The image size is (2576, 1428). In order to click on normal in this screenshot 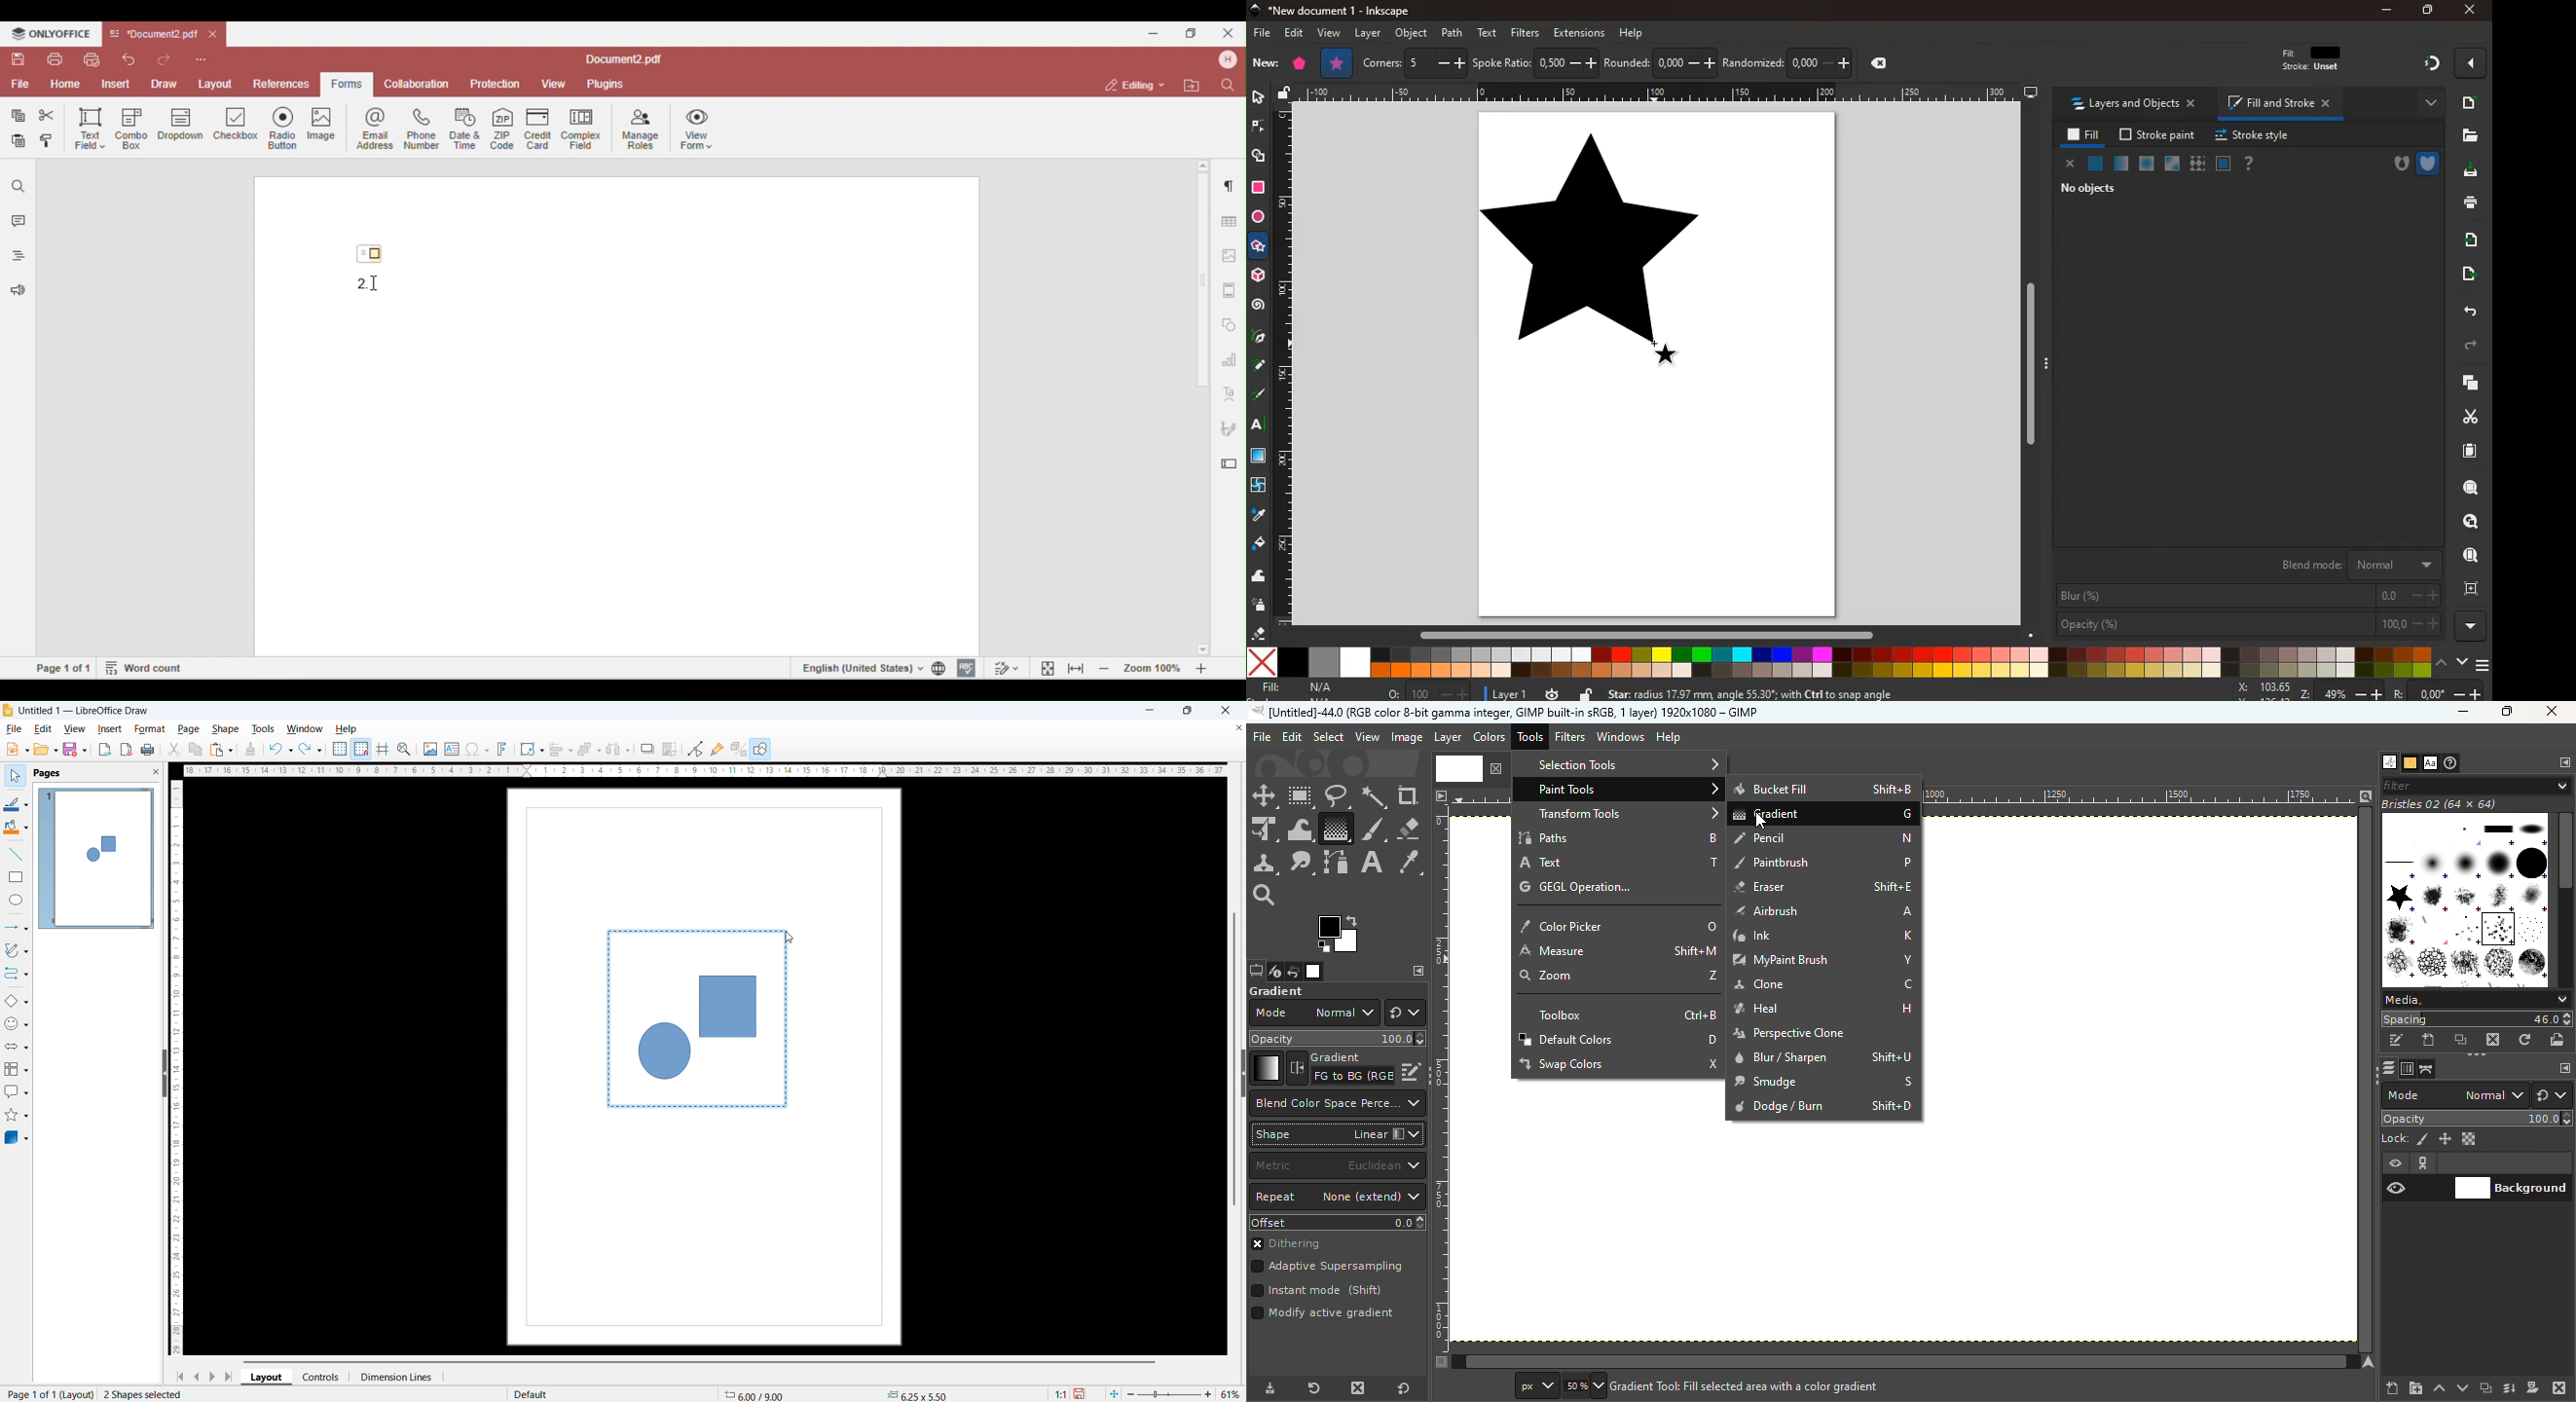, I will do `click(2096, 162)`.